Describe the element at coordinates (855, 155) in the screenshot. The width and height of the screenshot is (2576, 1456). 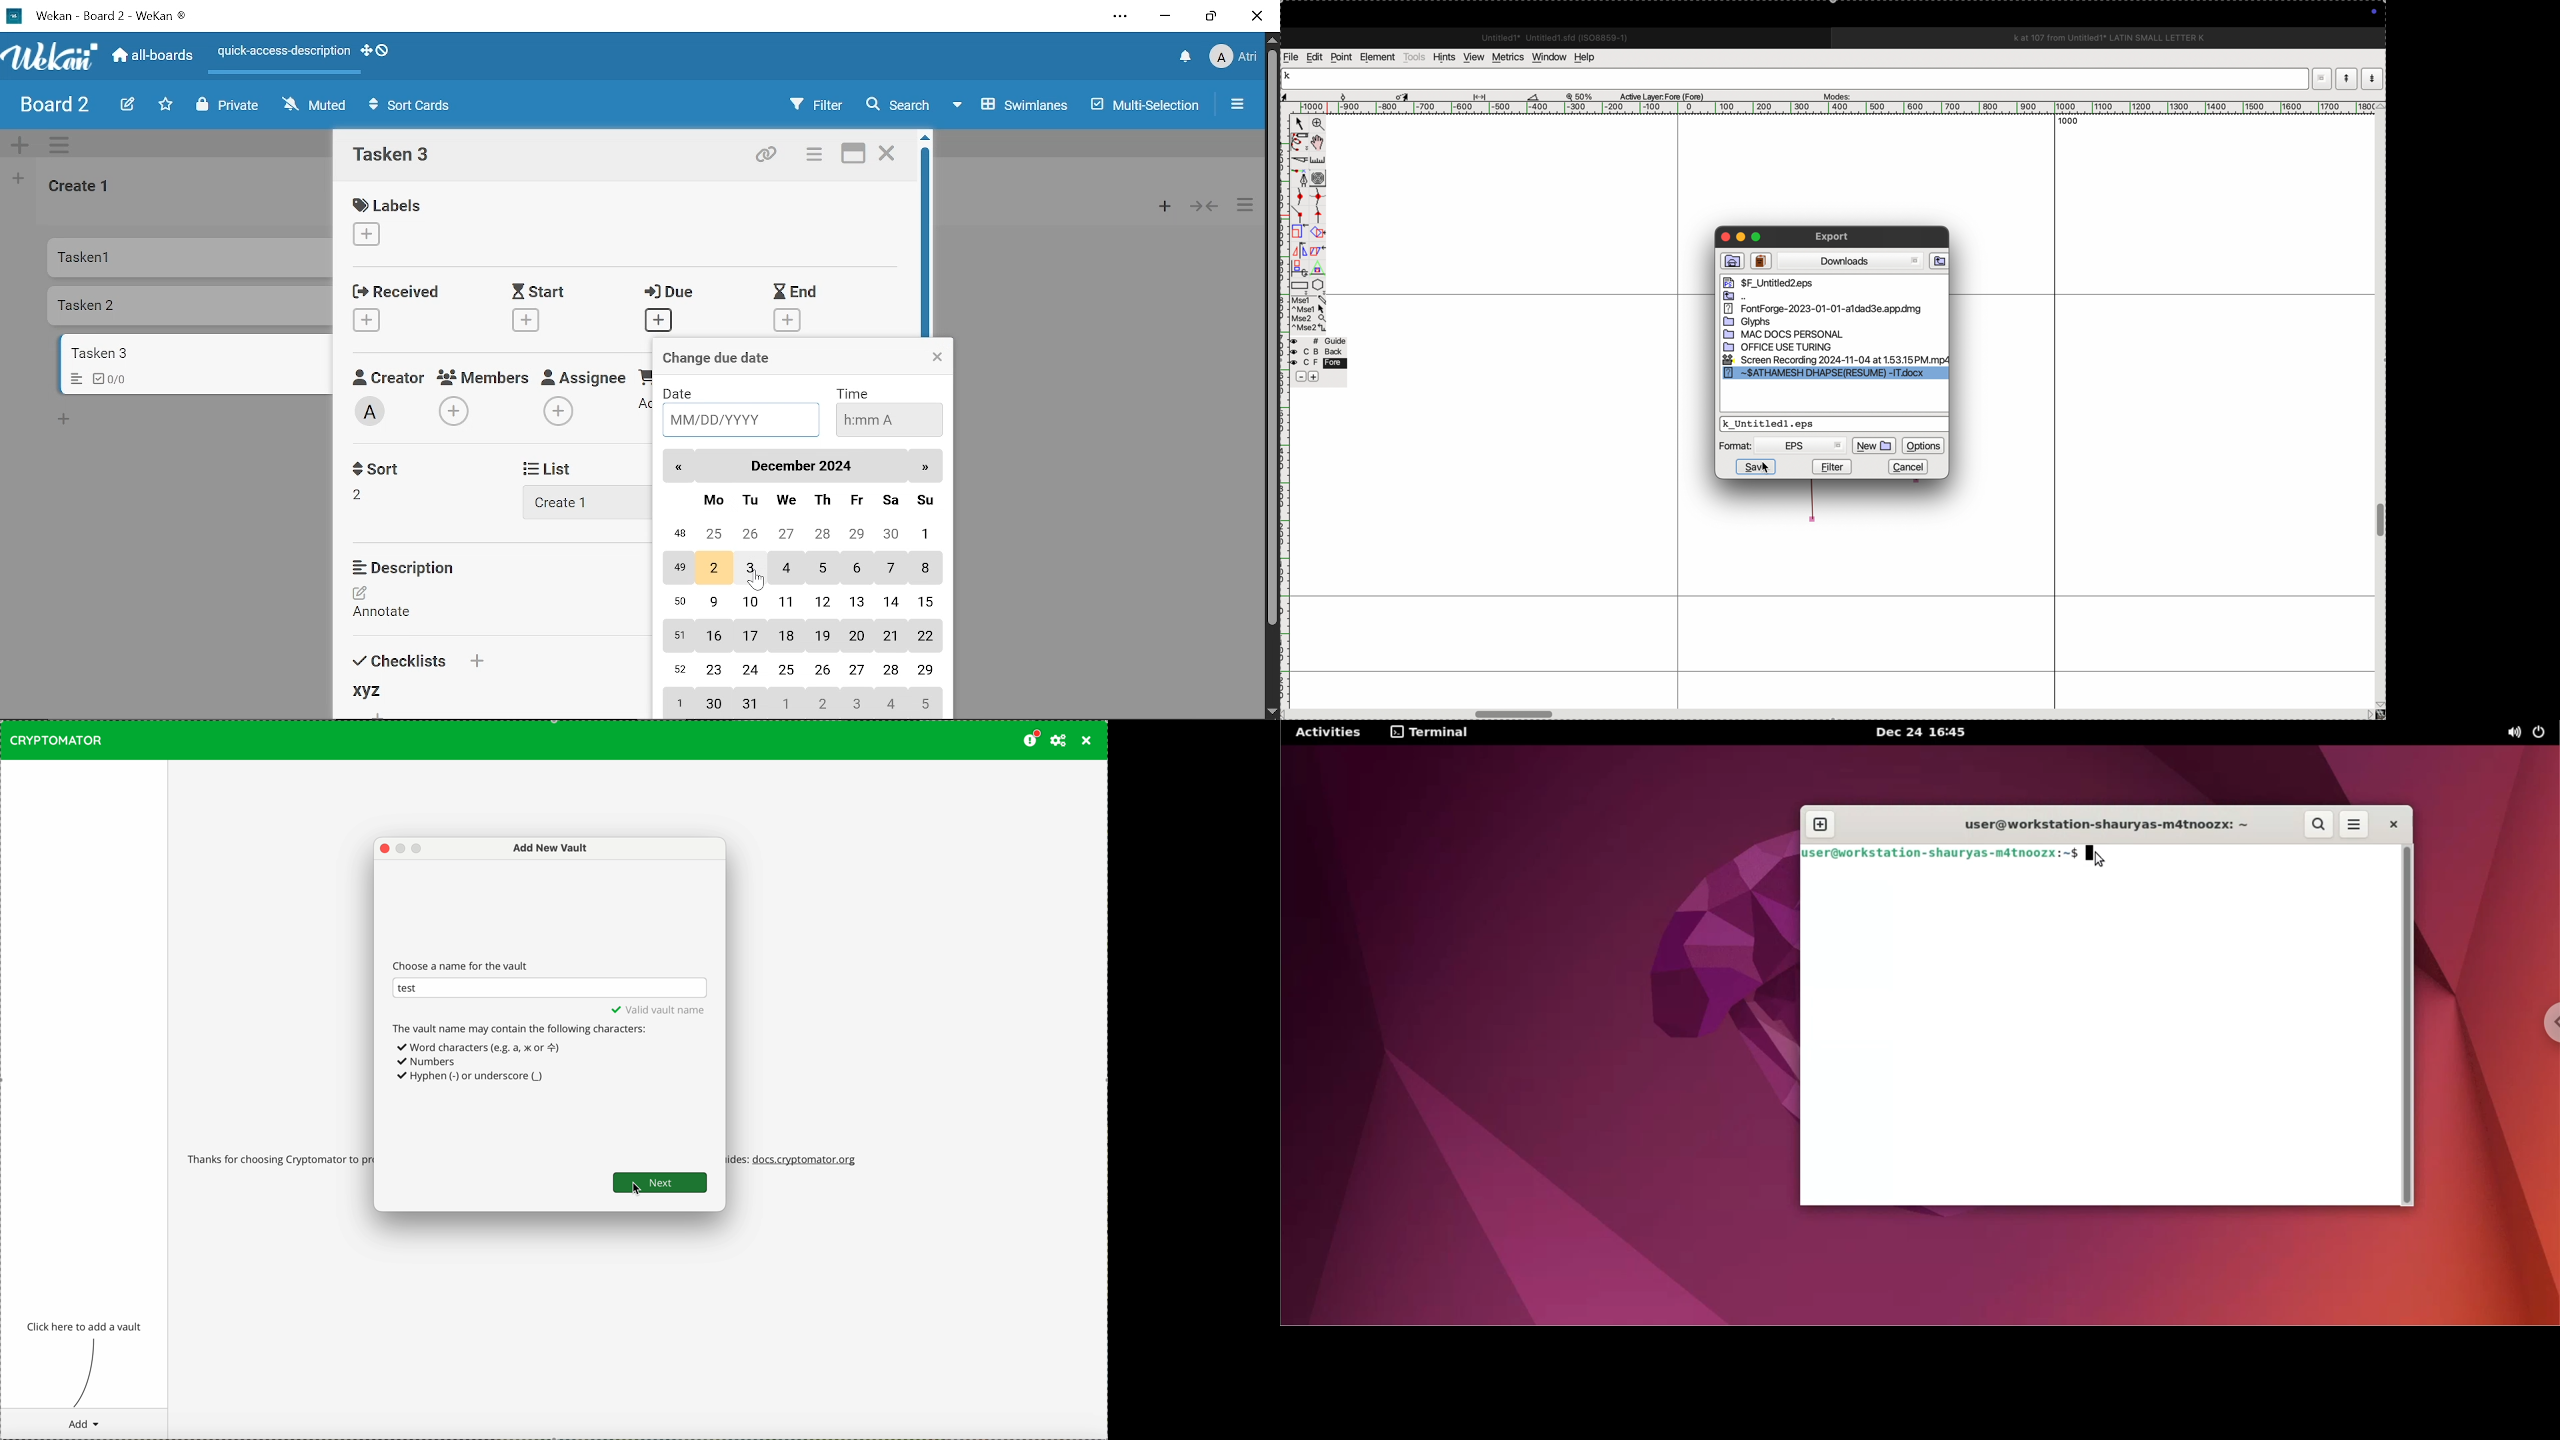
I see `maximize card` at that location.